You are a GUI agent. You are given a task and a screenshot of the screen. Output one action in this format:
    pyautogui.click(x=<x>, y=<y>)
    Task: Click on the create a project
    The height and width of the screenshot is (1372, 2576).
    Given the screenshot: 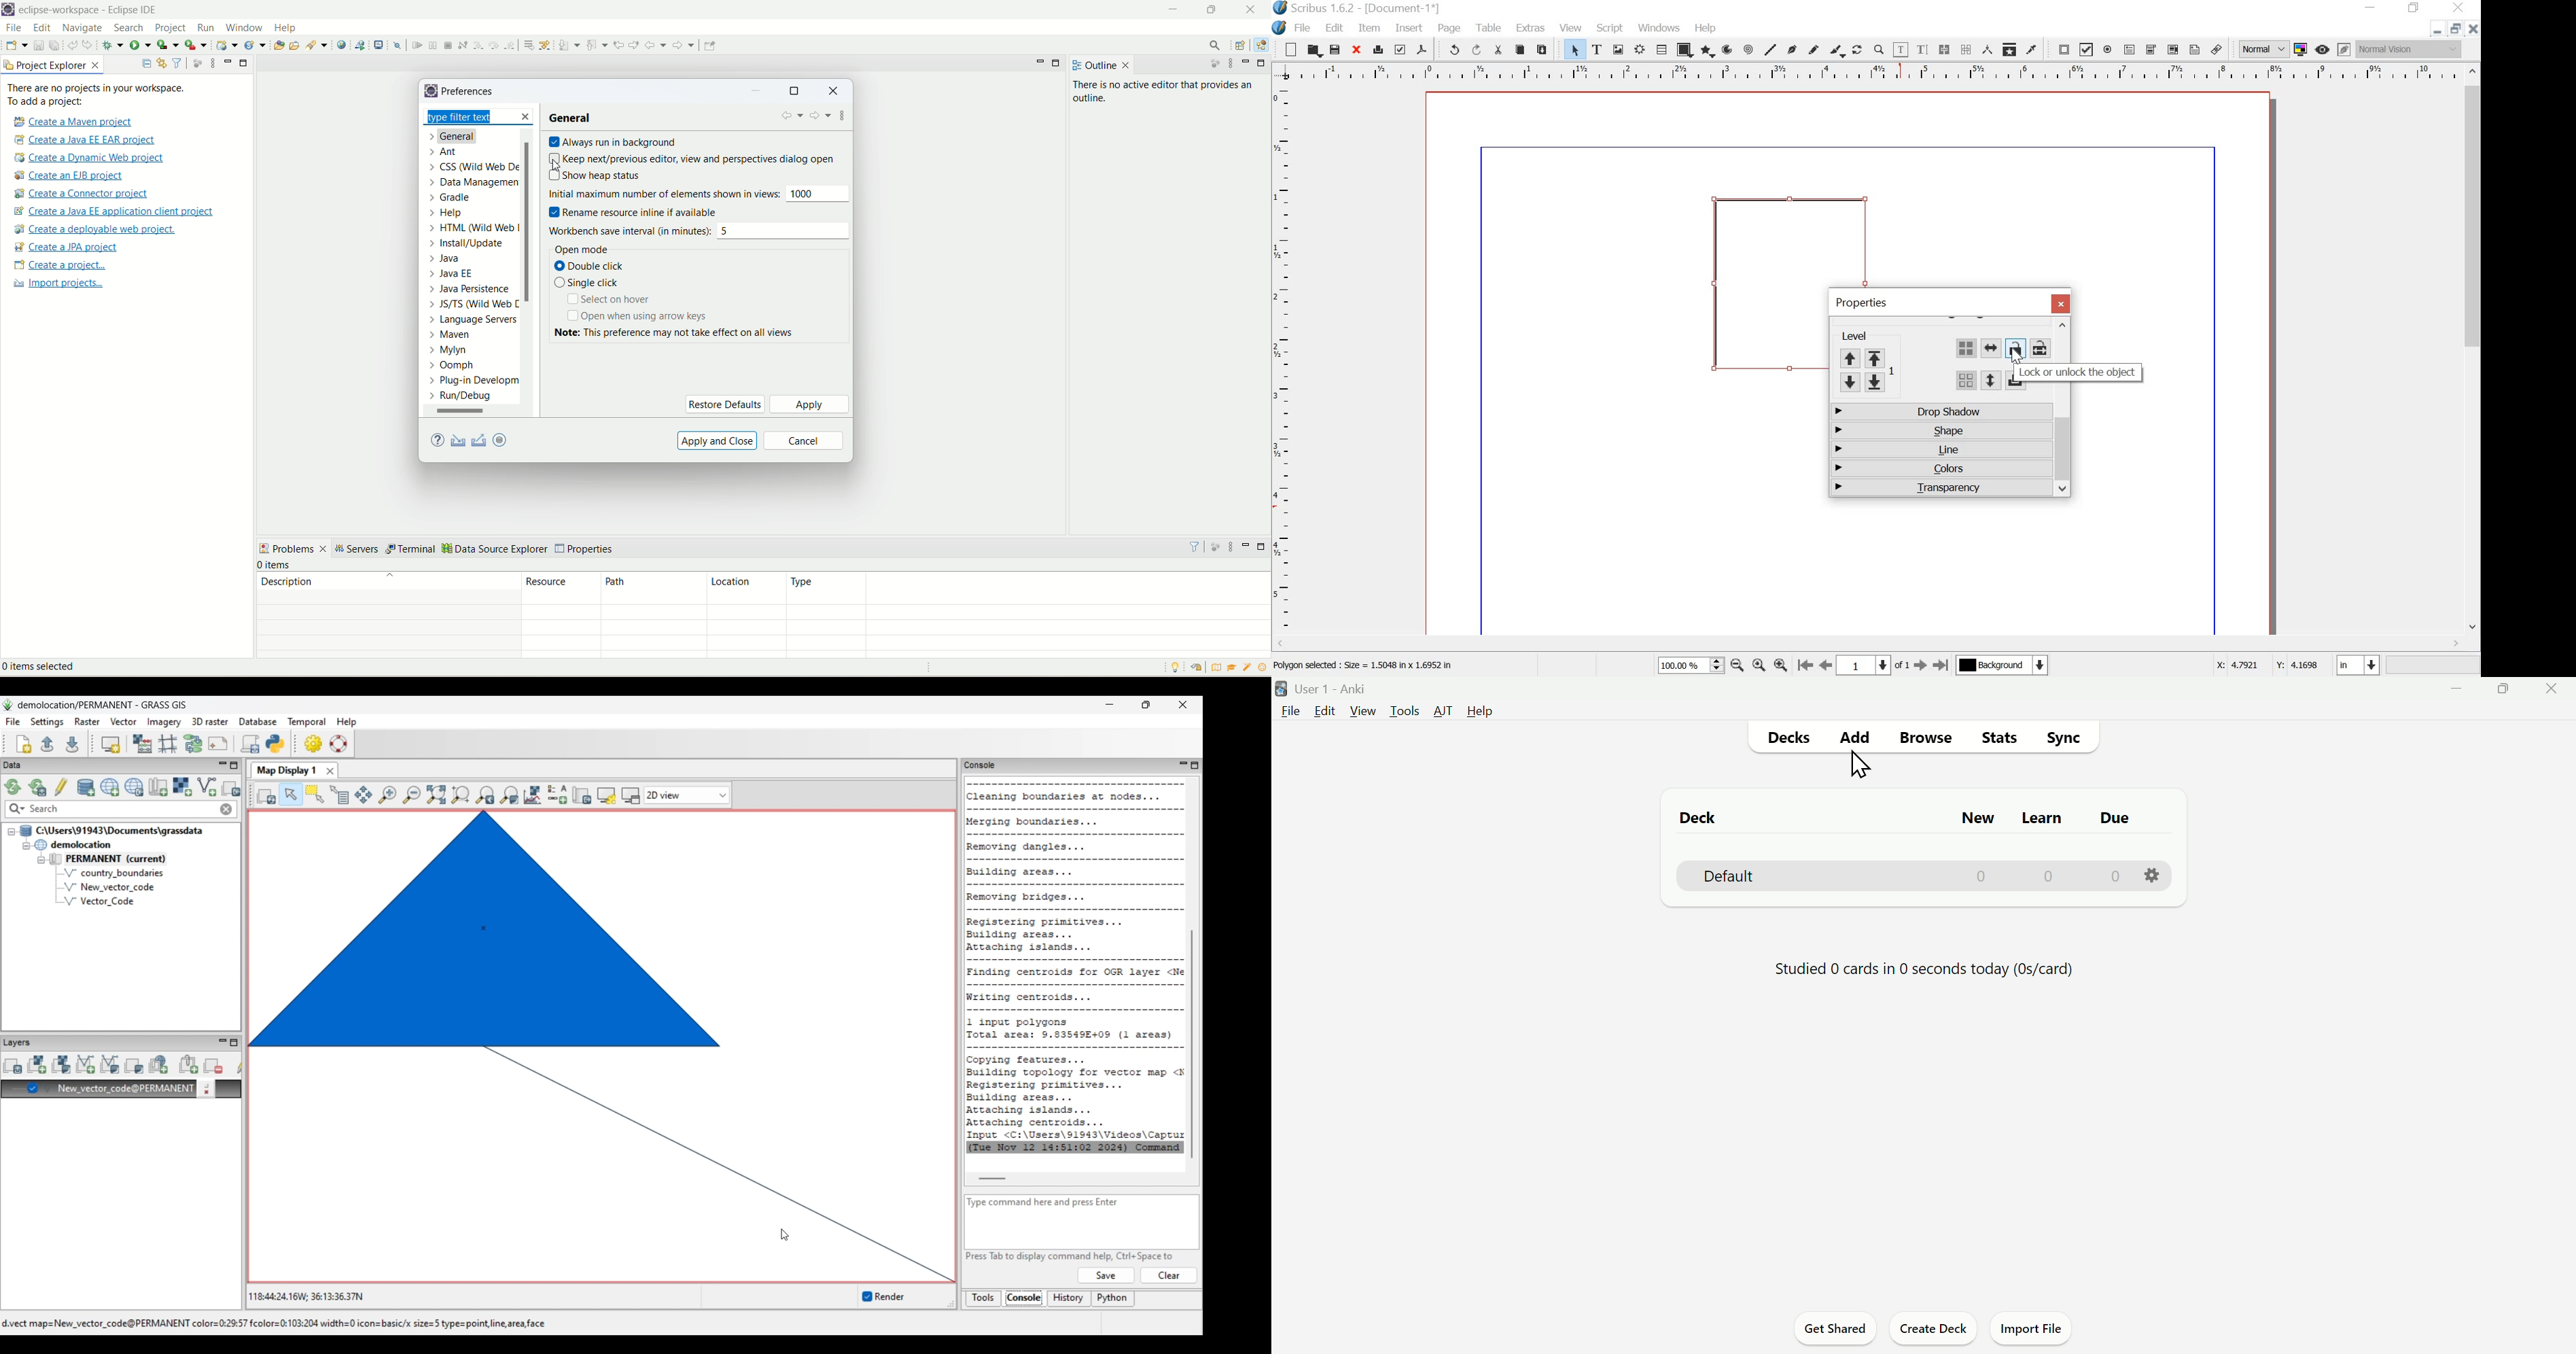 What is the action you would take?
    pyautogui.click(x=58, y=266)
    